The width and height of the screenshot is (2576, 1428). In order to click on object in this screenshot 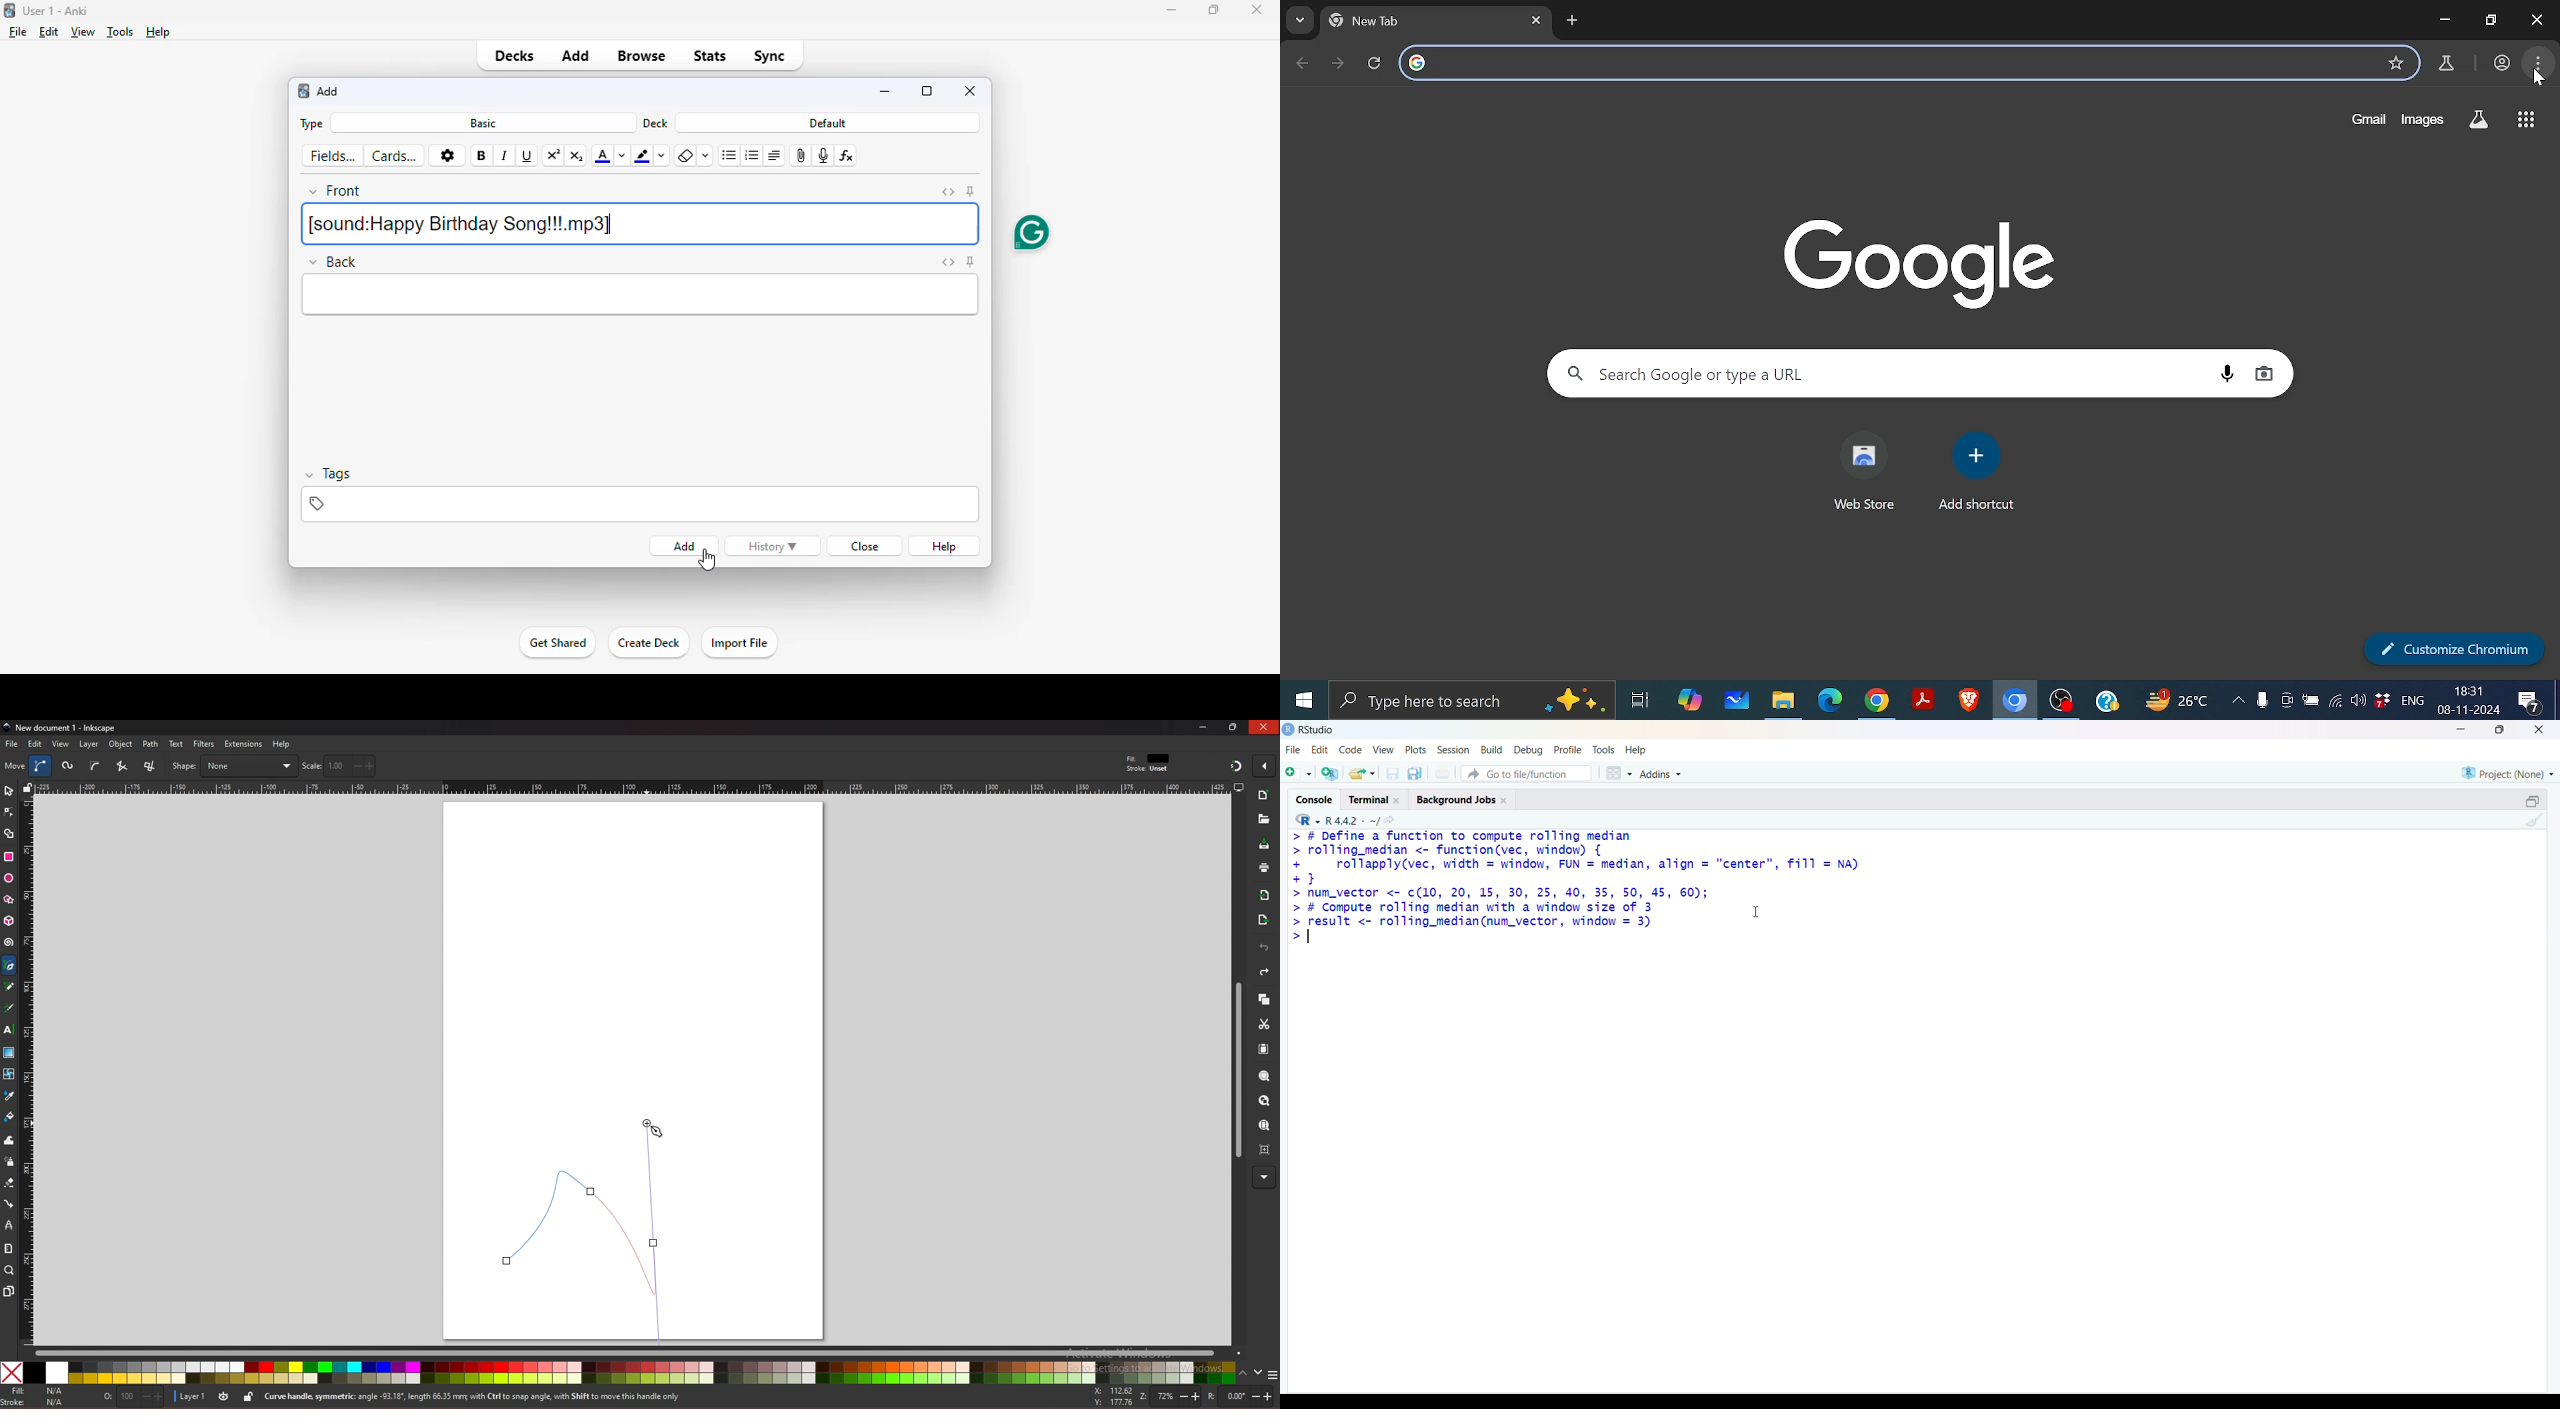, I will do `click(123, 745)`.